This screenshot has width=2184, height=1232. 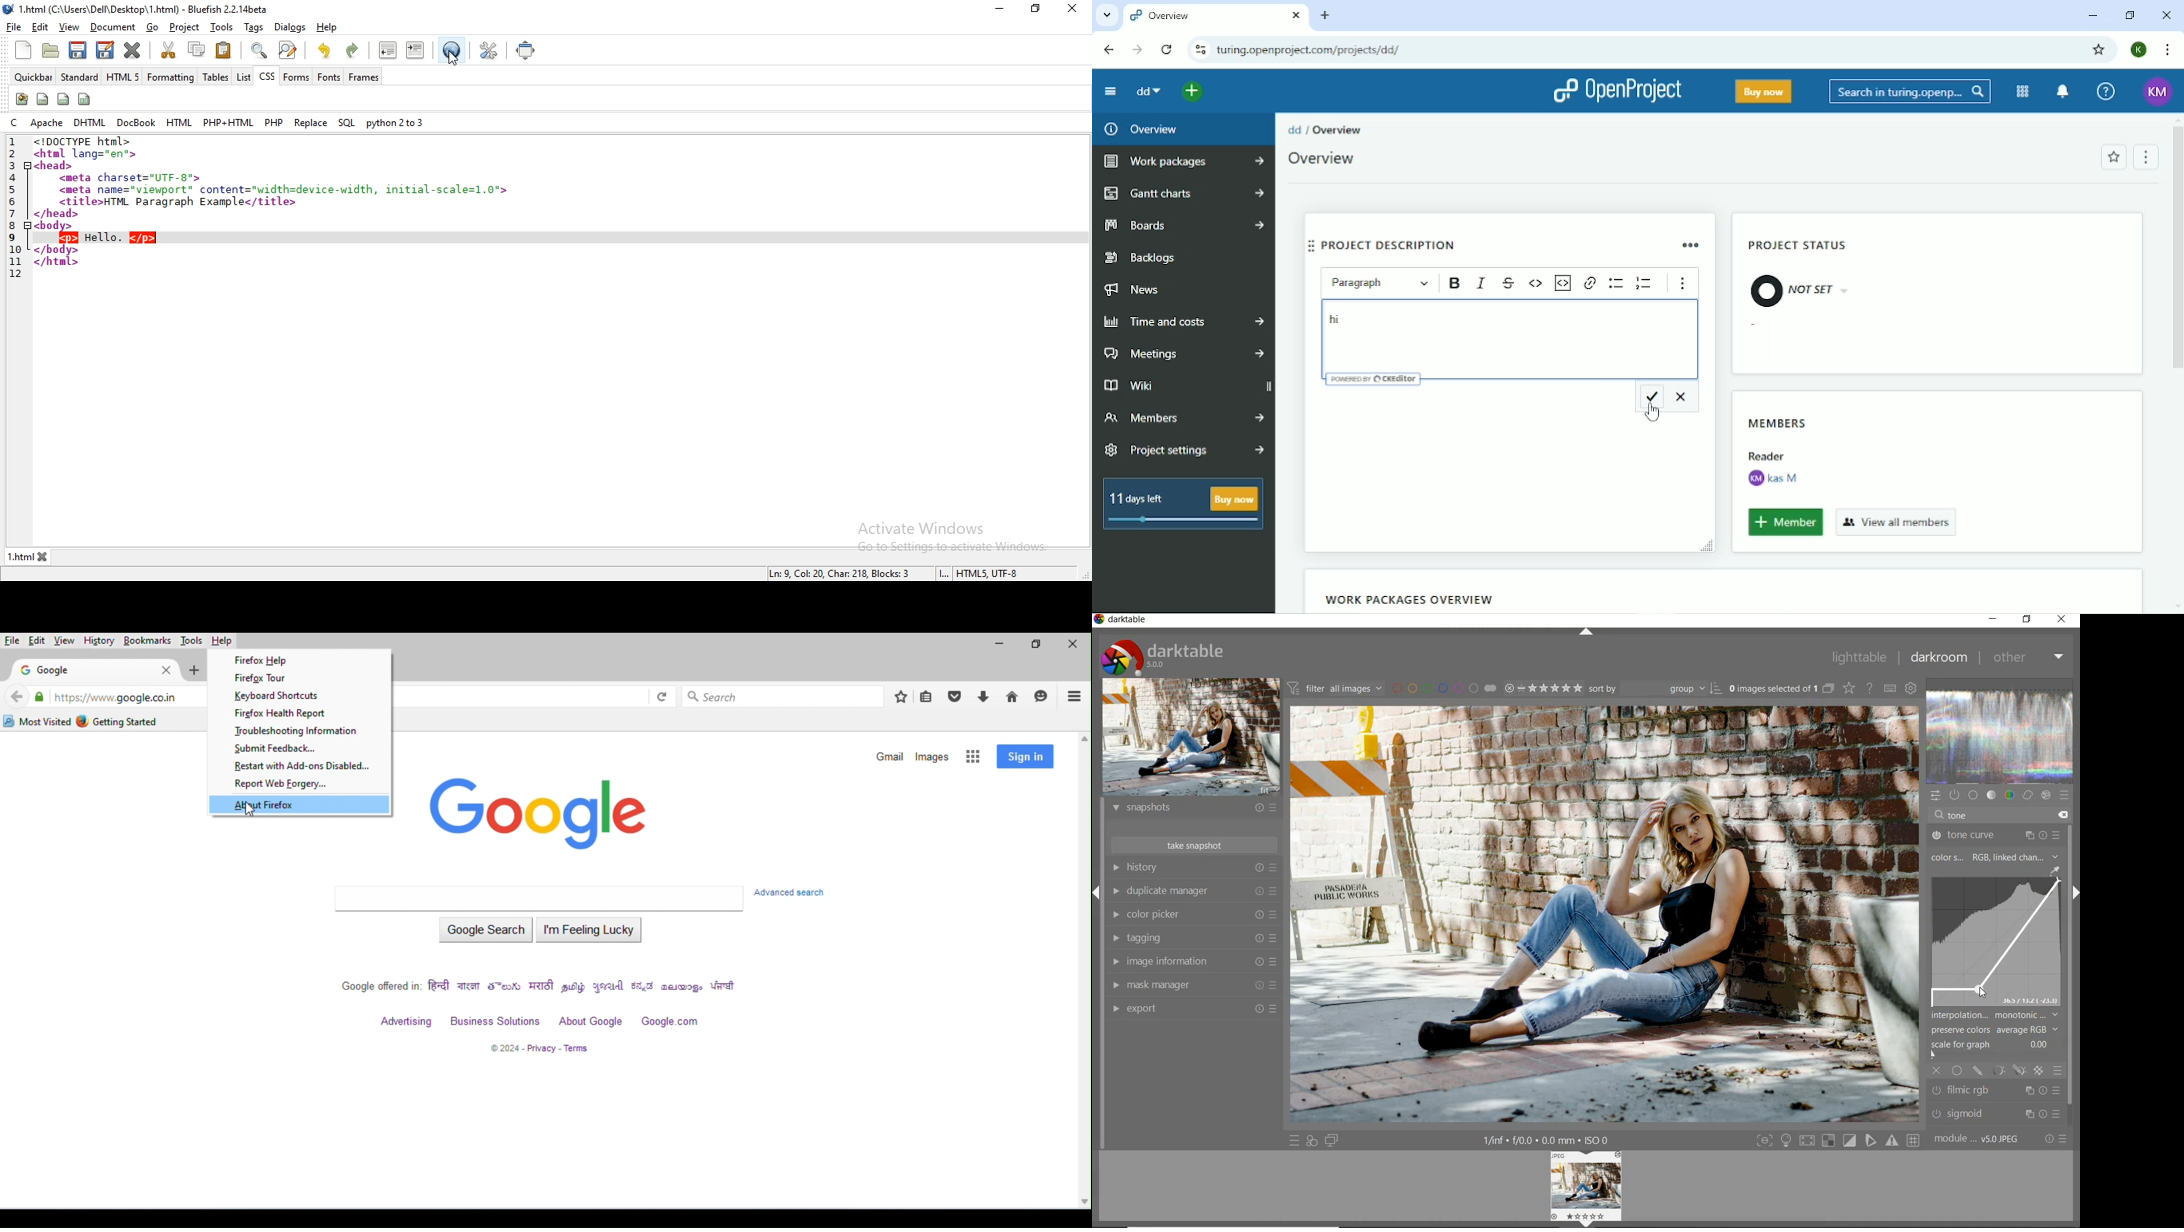 I want to click on system name, so click(x=1124, y=621).